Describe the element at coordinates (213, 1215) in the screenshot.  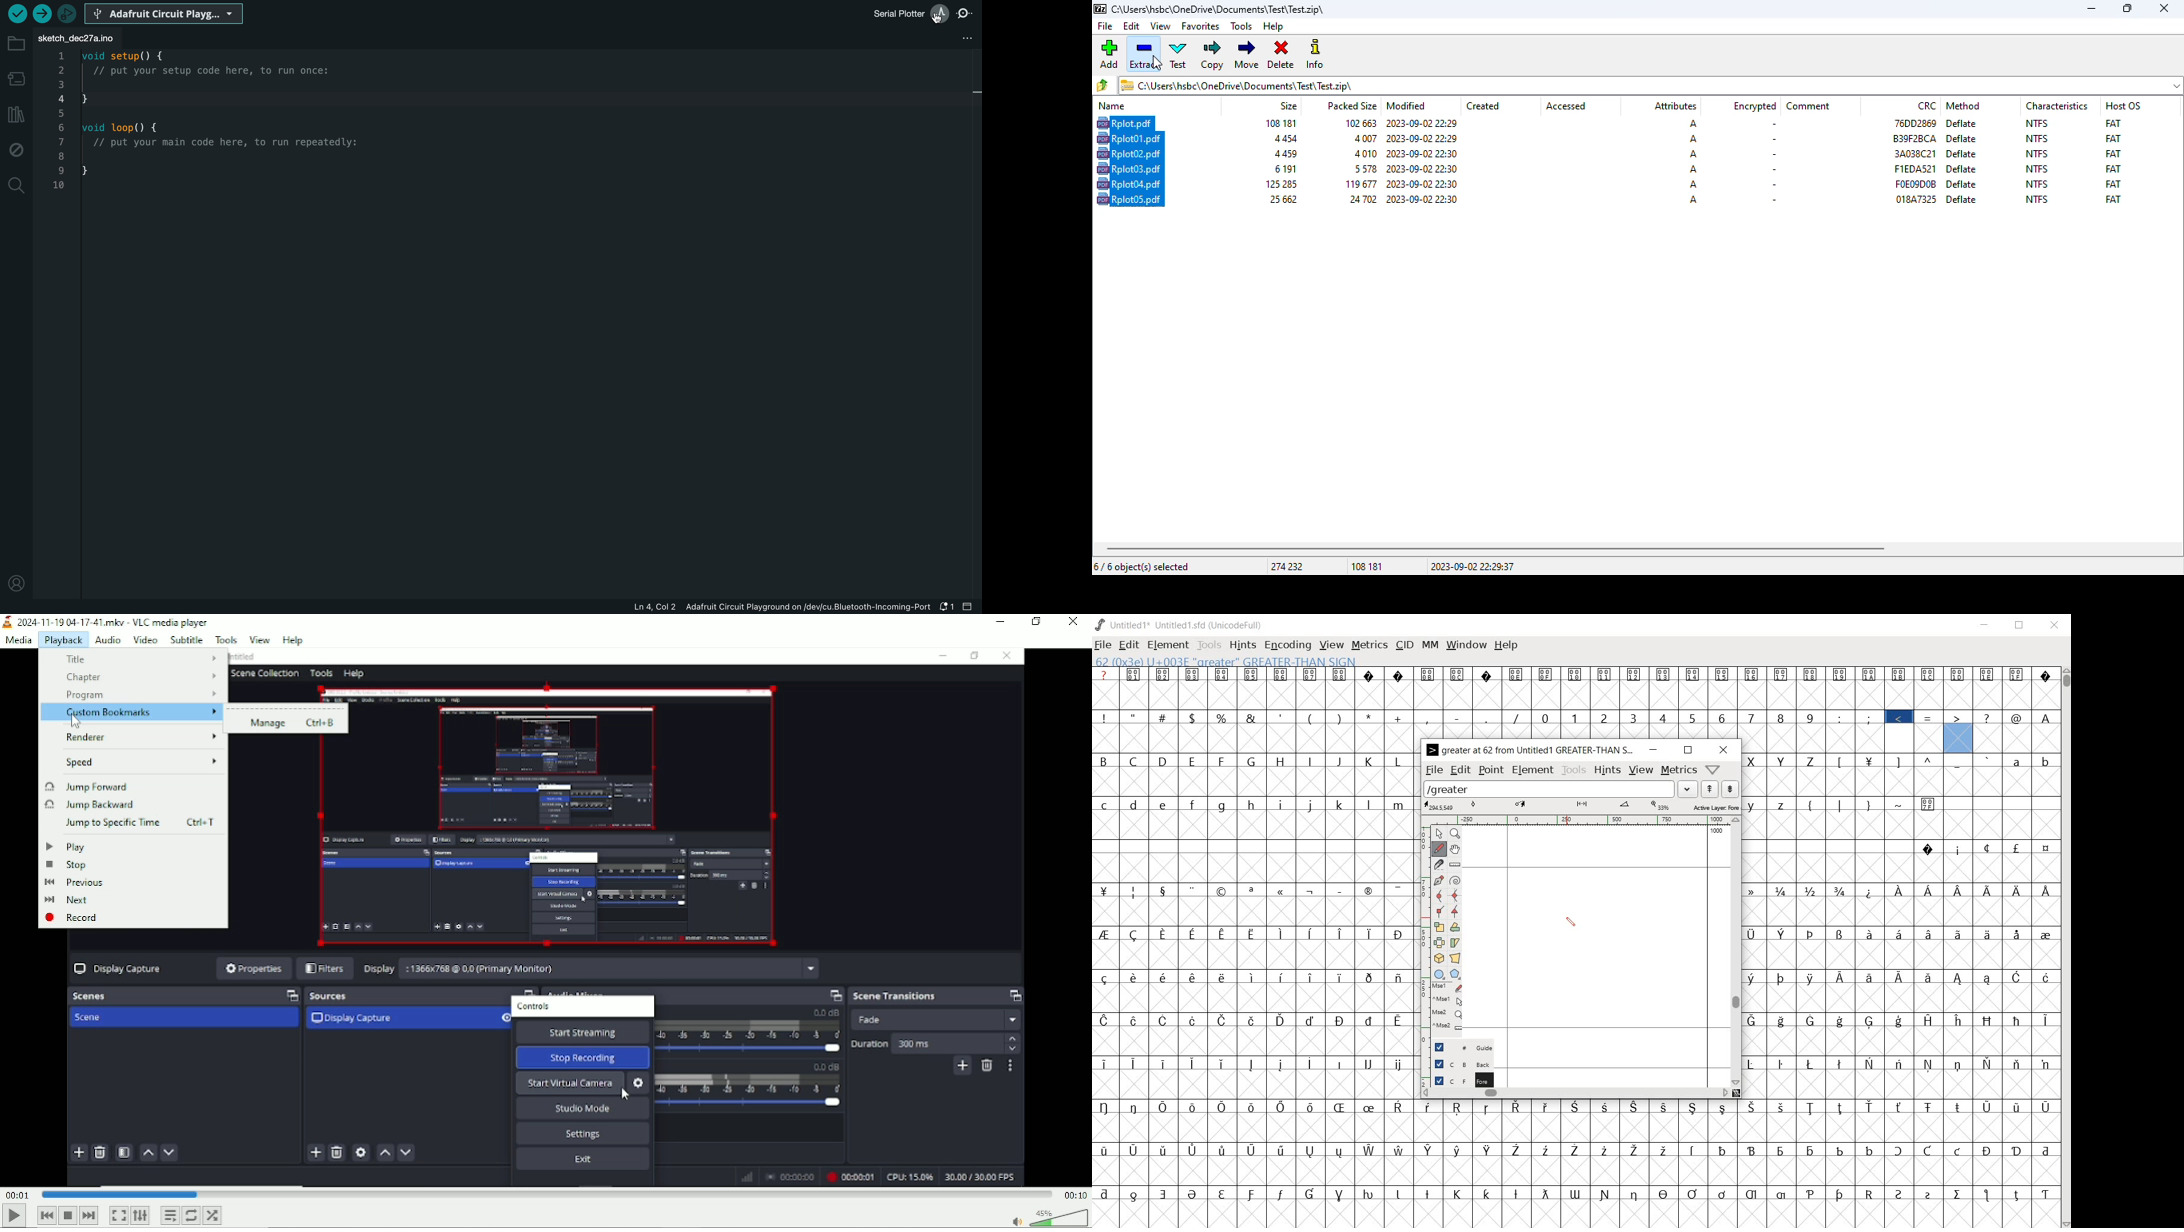
I see `random` at that location.